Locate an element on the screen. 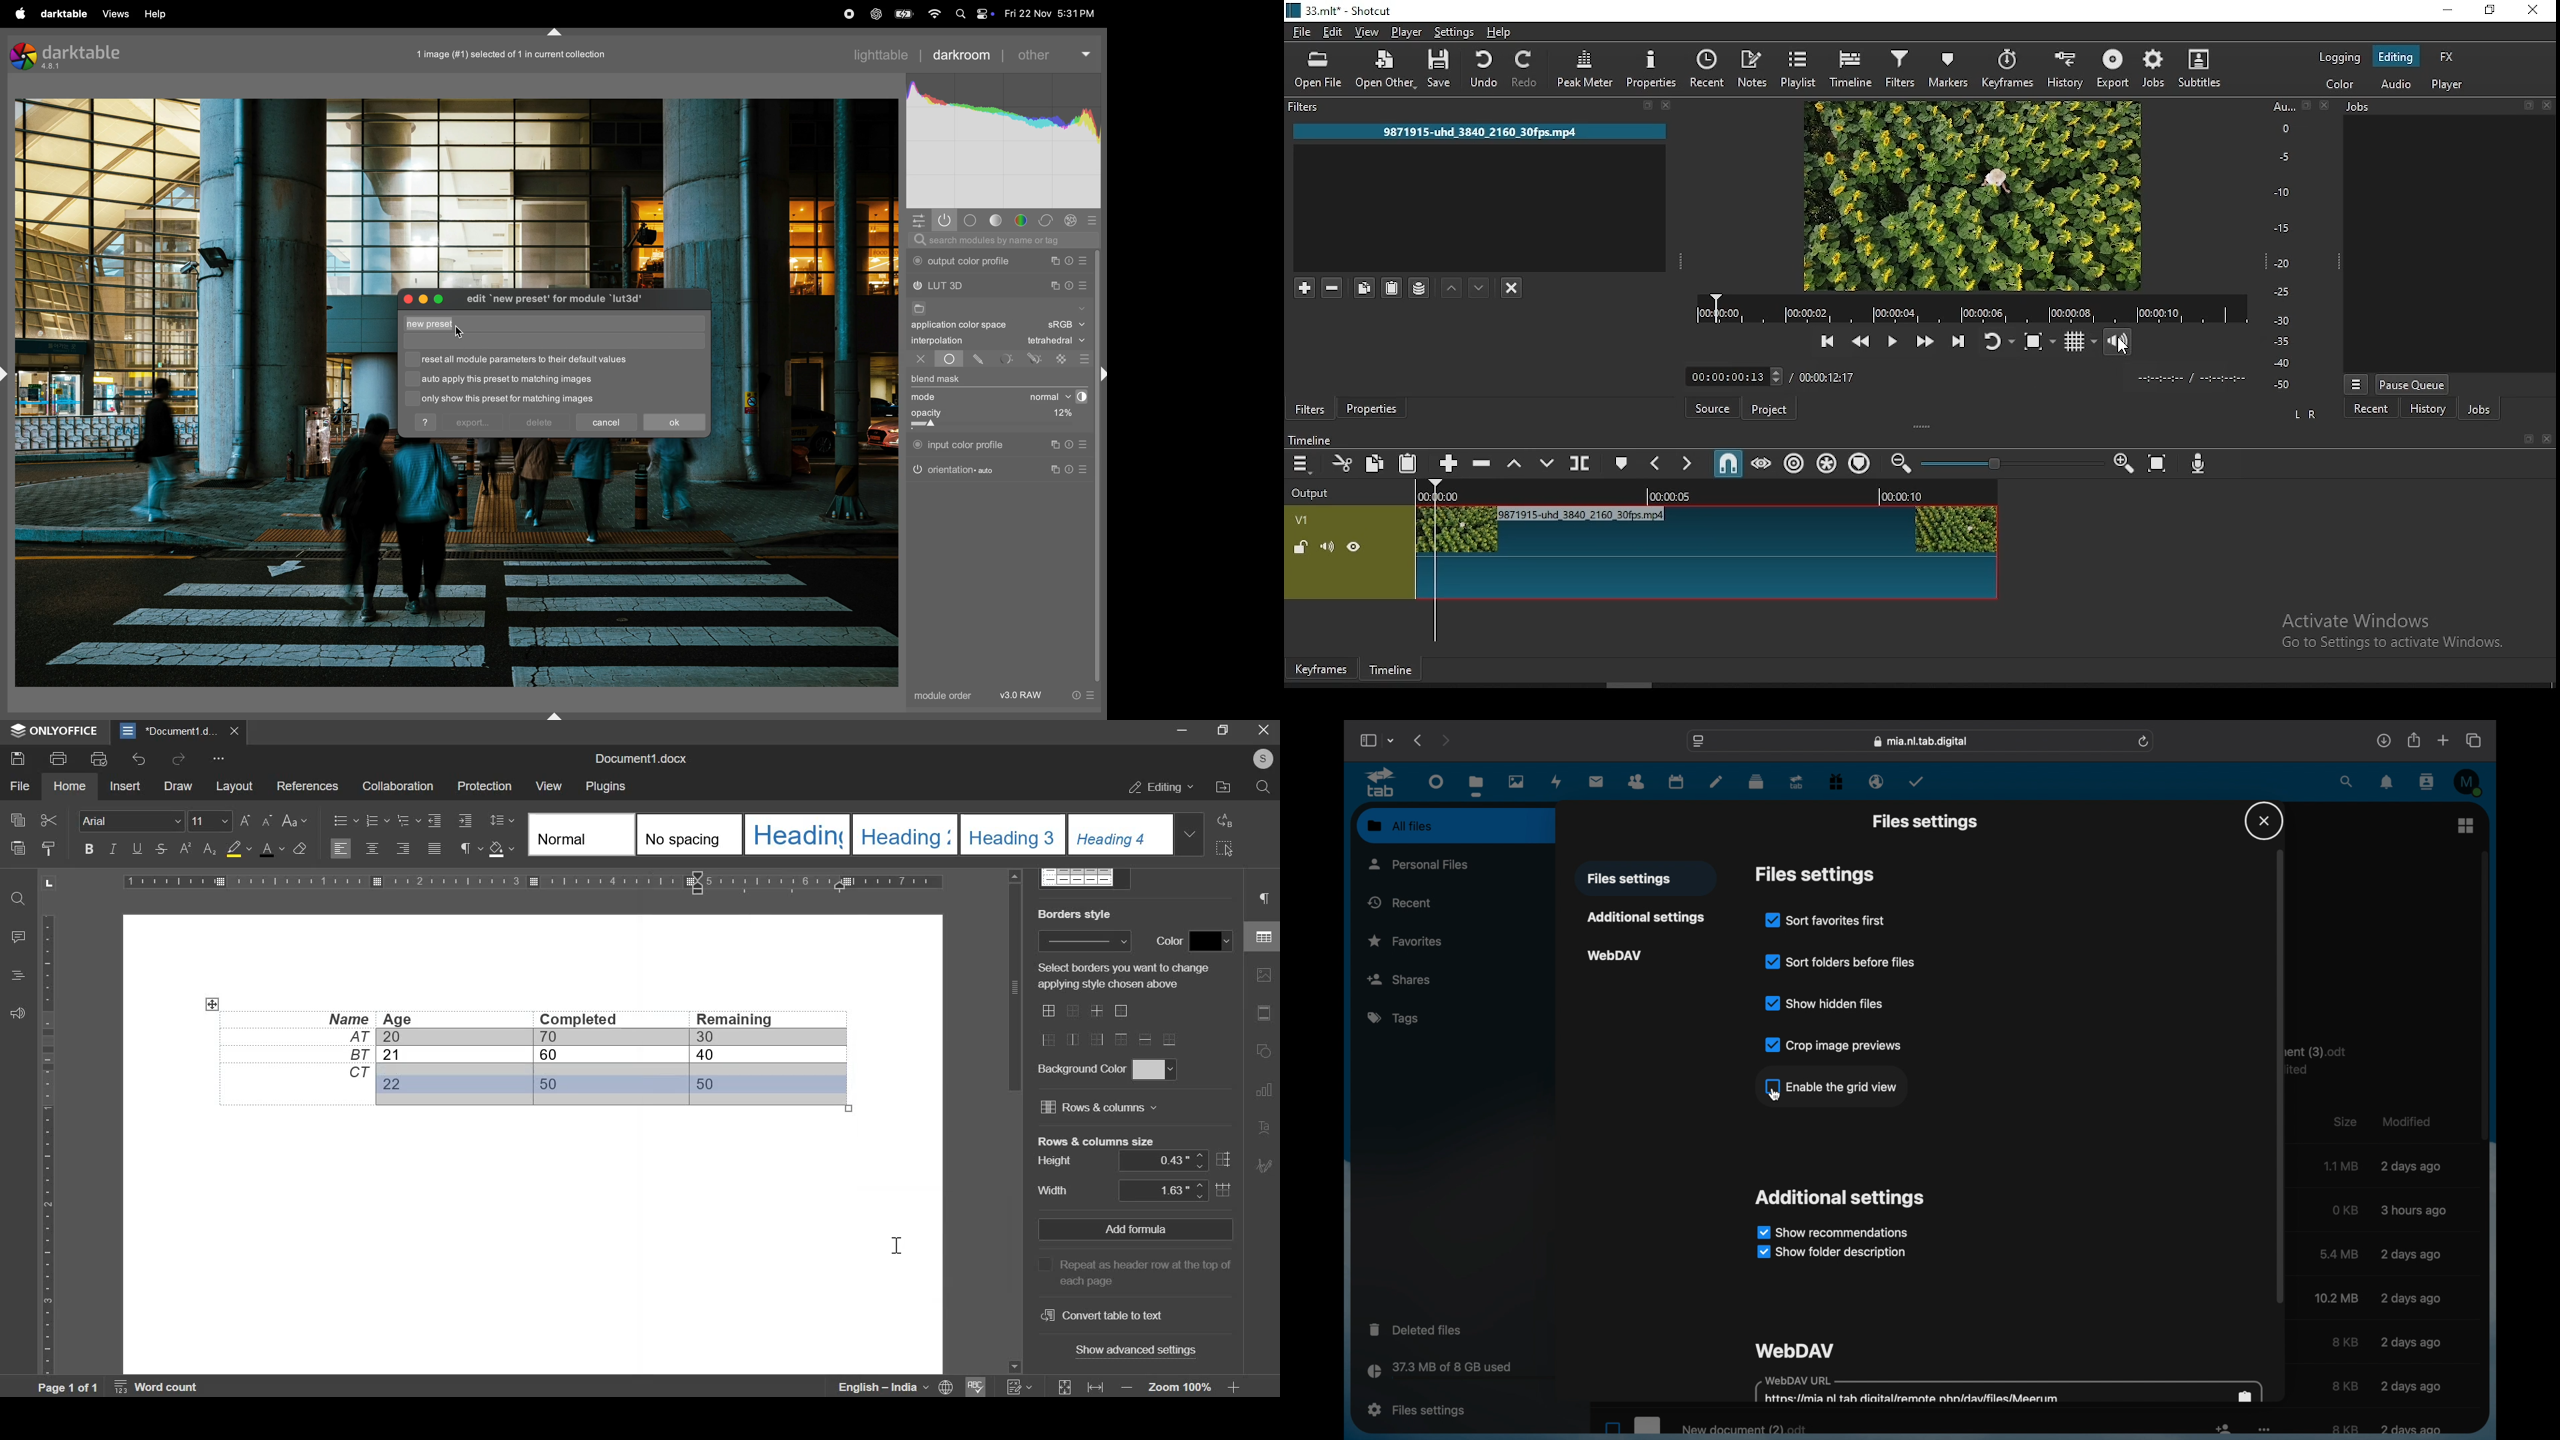  33.mlt* - Shotcut is located at coordinates (1336, 12).